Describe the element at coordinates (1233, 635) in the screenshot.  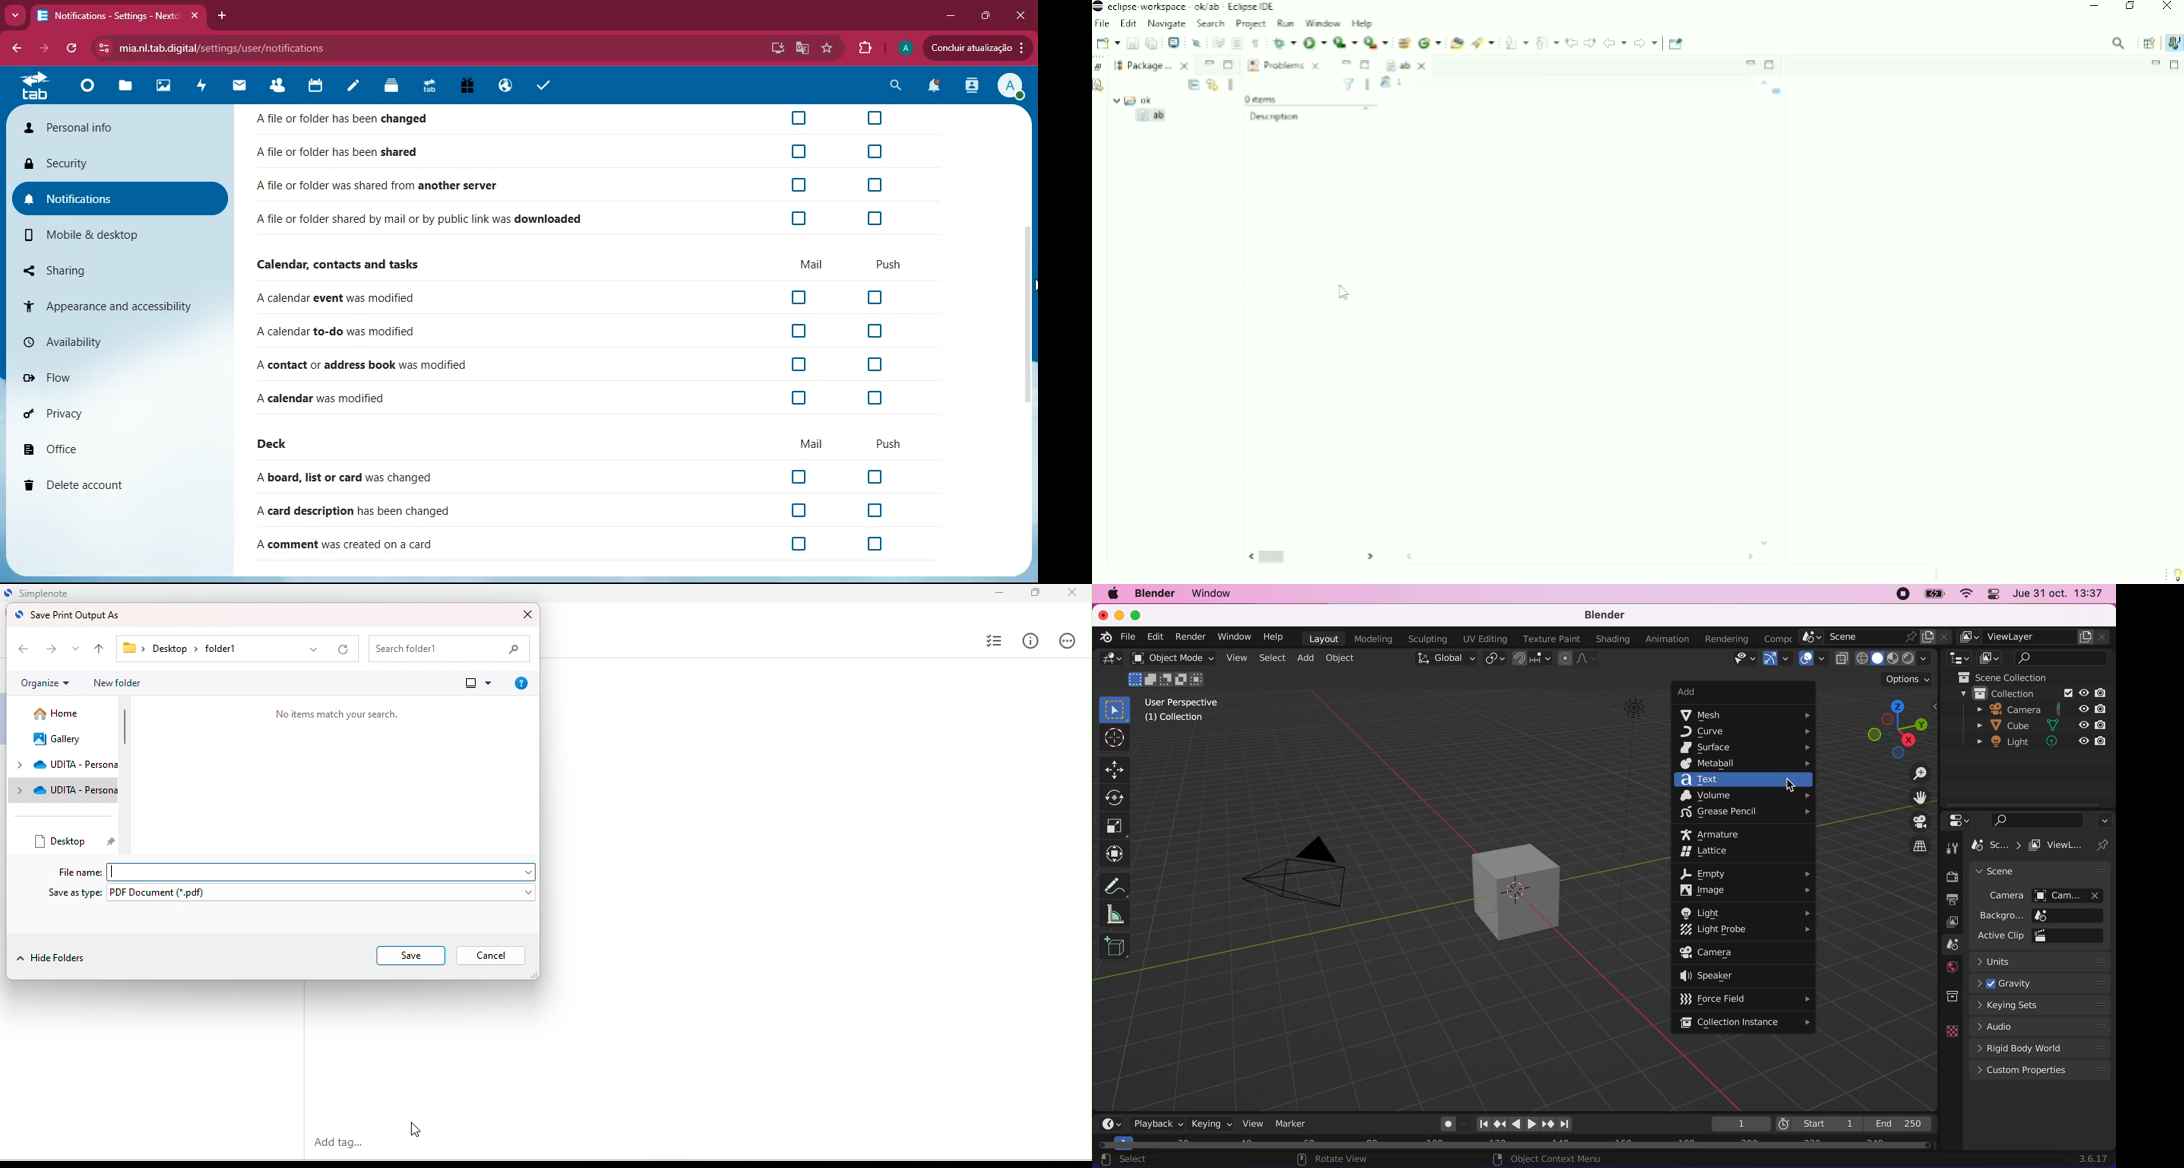
I see `window` at that location.